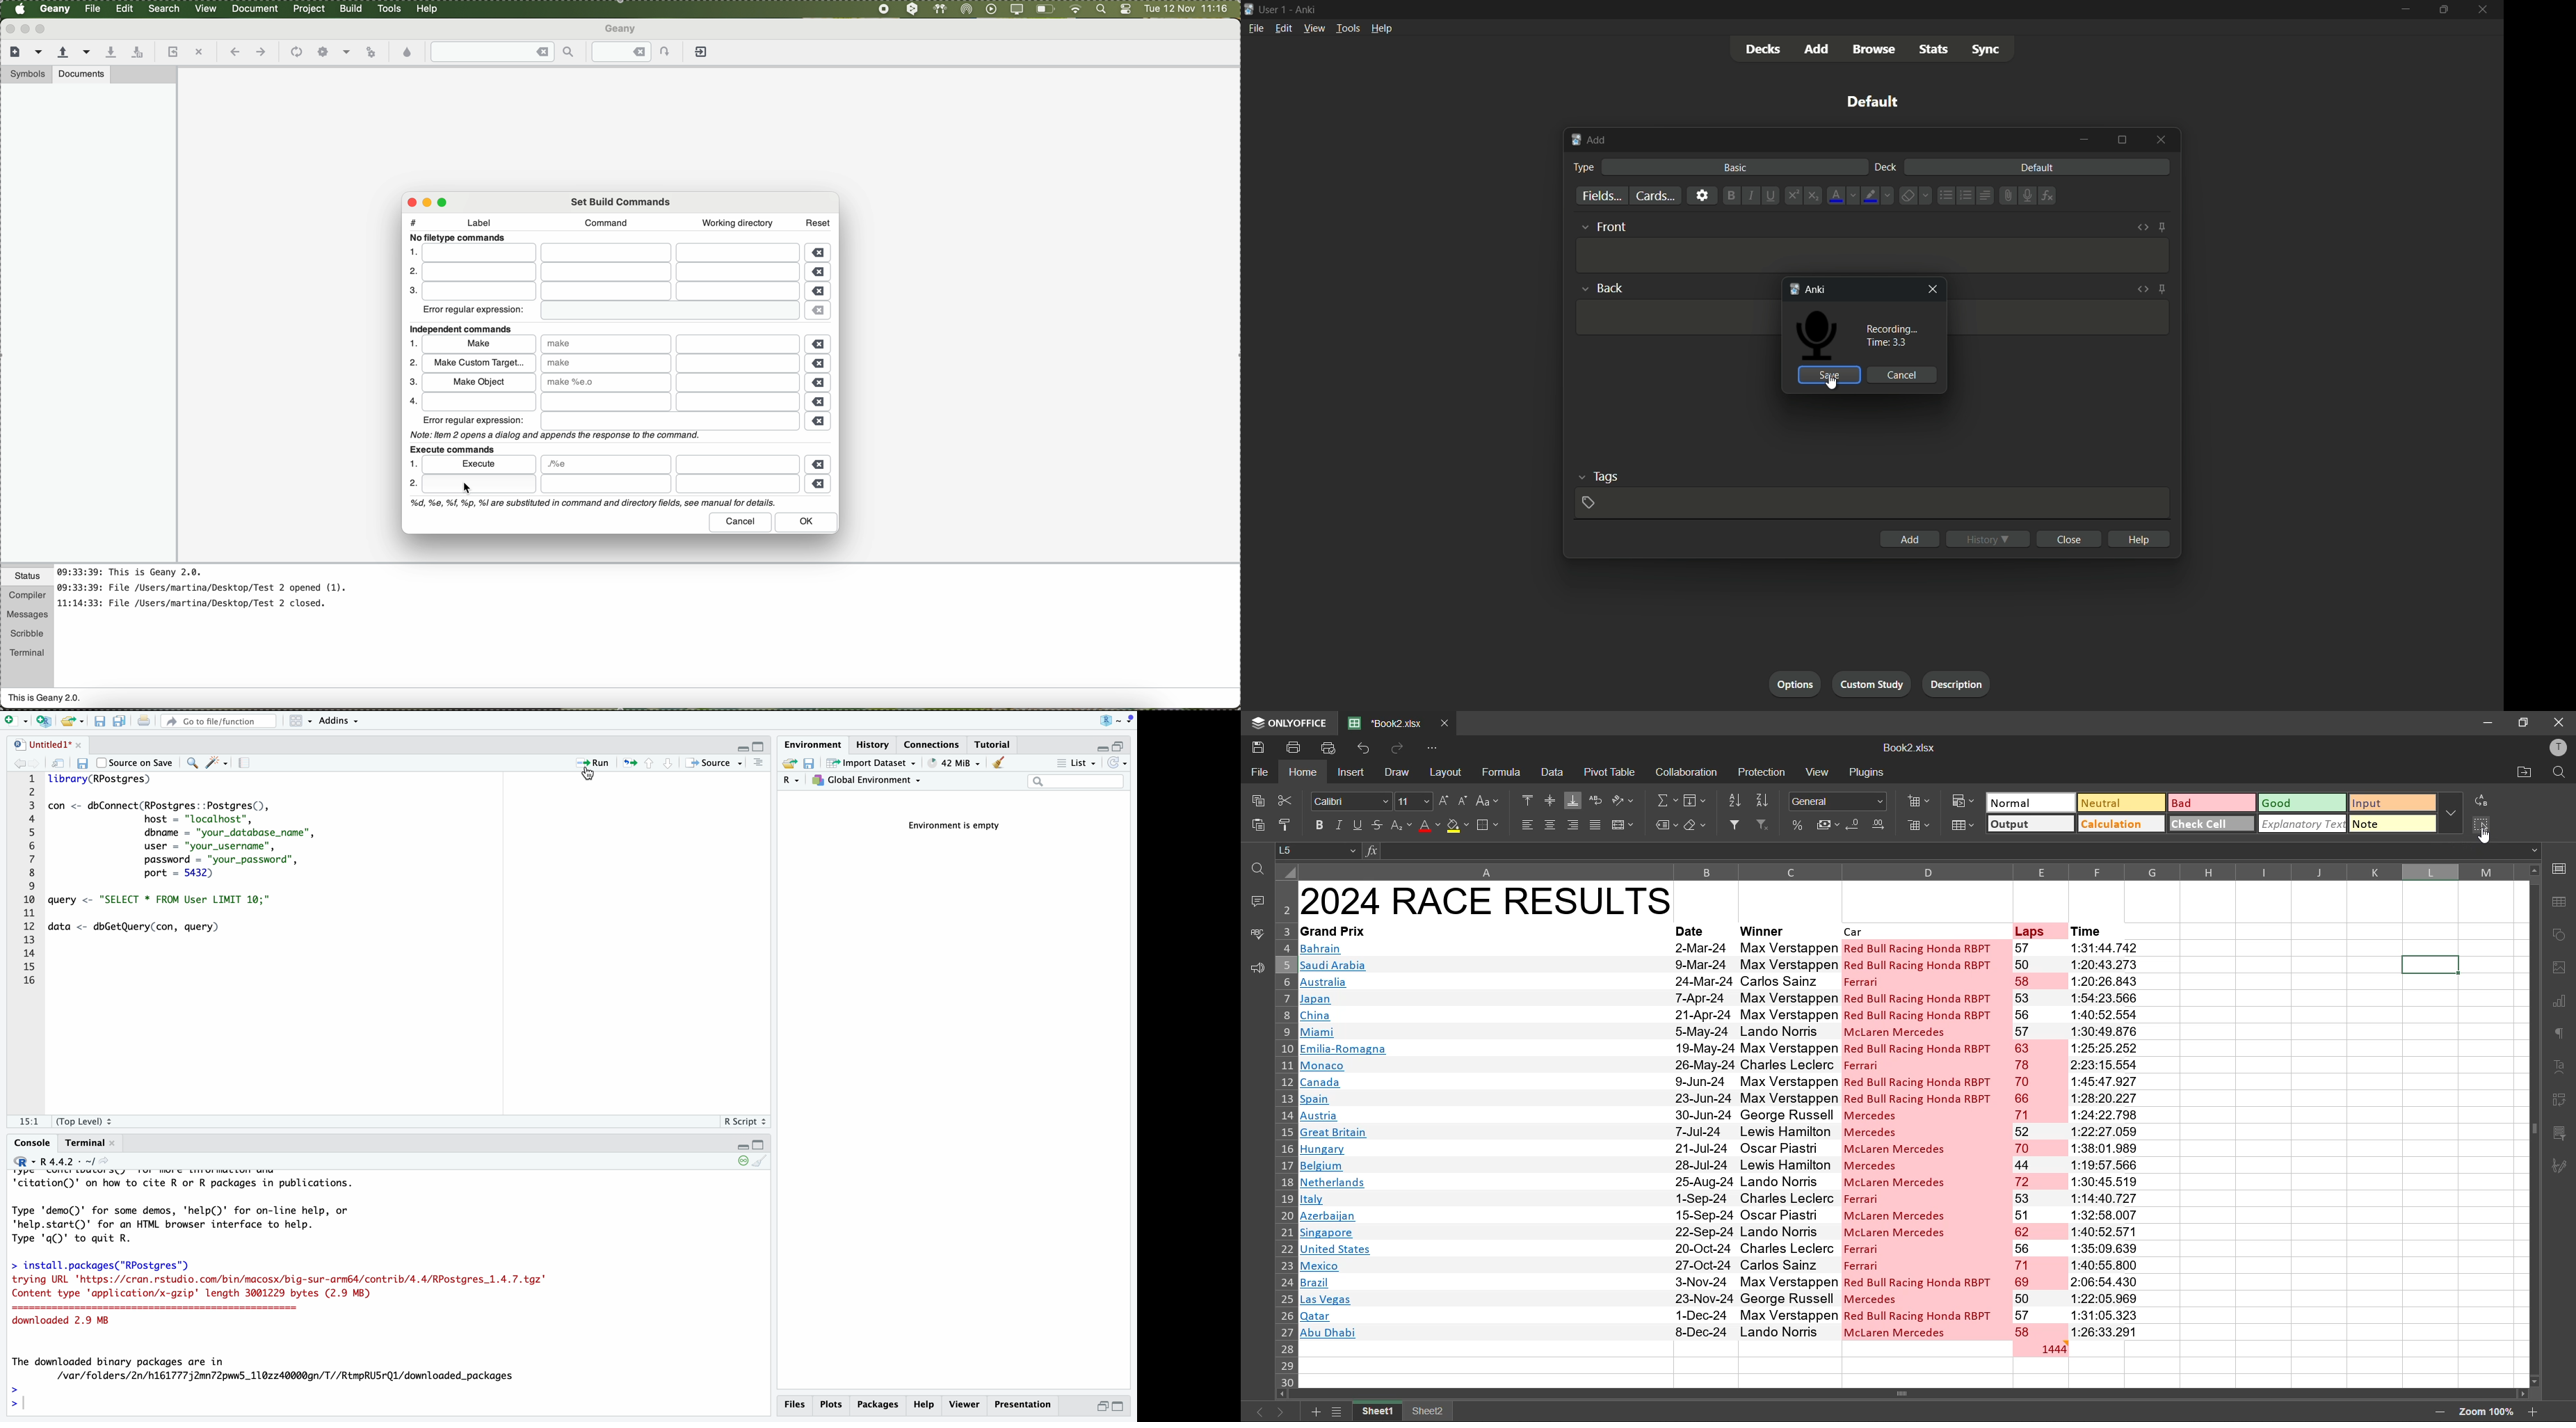  Describe the element at coordinates (16, 762) in the screenshot. I see `go back to the previous source location` at that location.